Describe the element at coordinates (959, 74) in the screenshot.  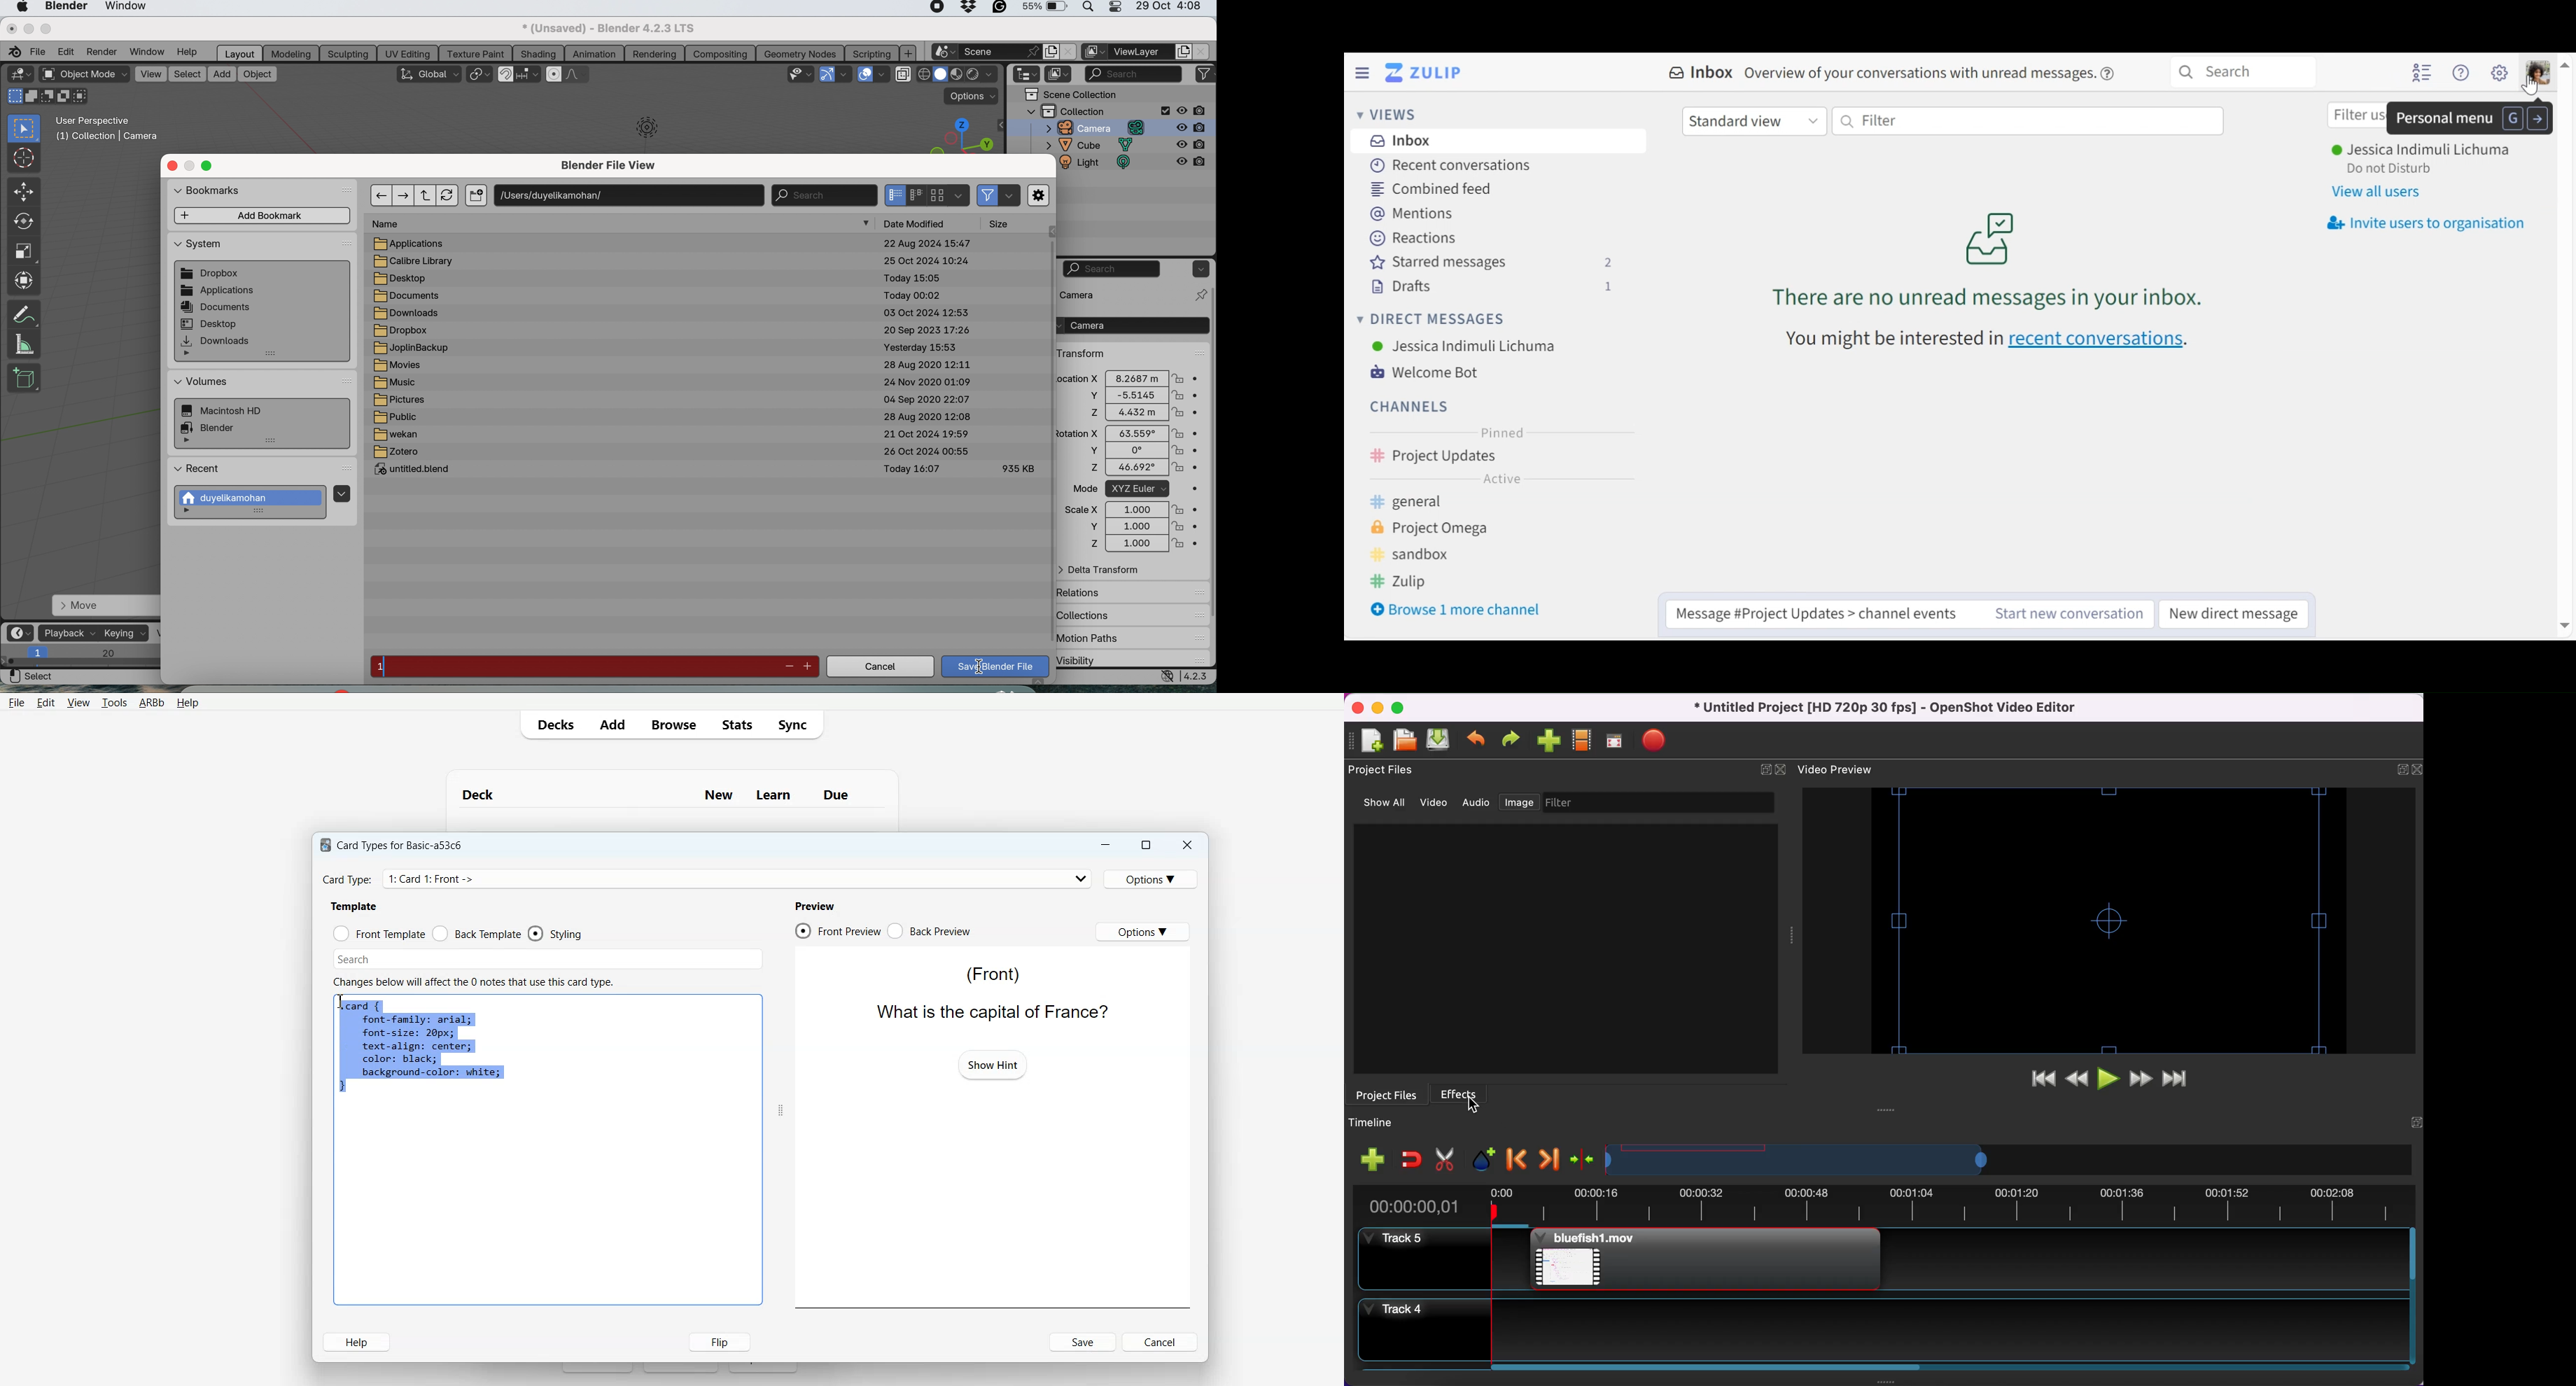
I see `viewport shading` at that location.